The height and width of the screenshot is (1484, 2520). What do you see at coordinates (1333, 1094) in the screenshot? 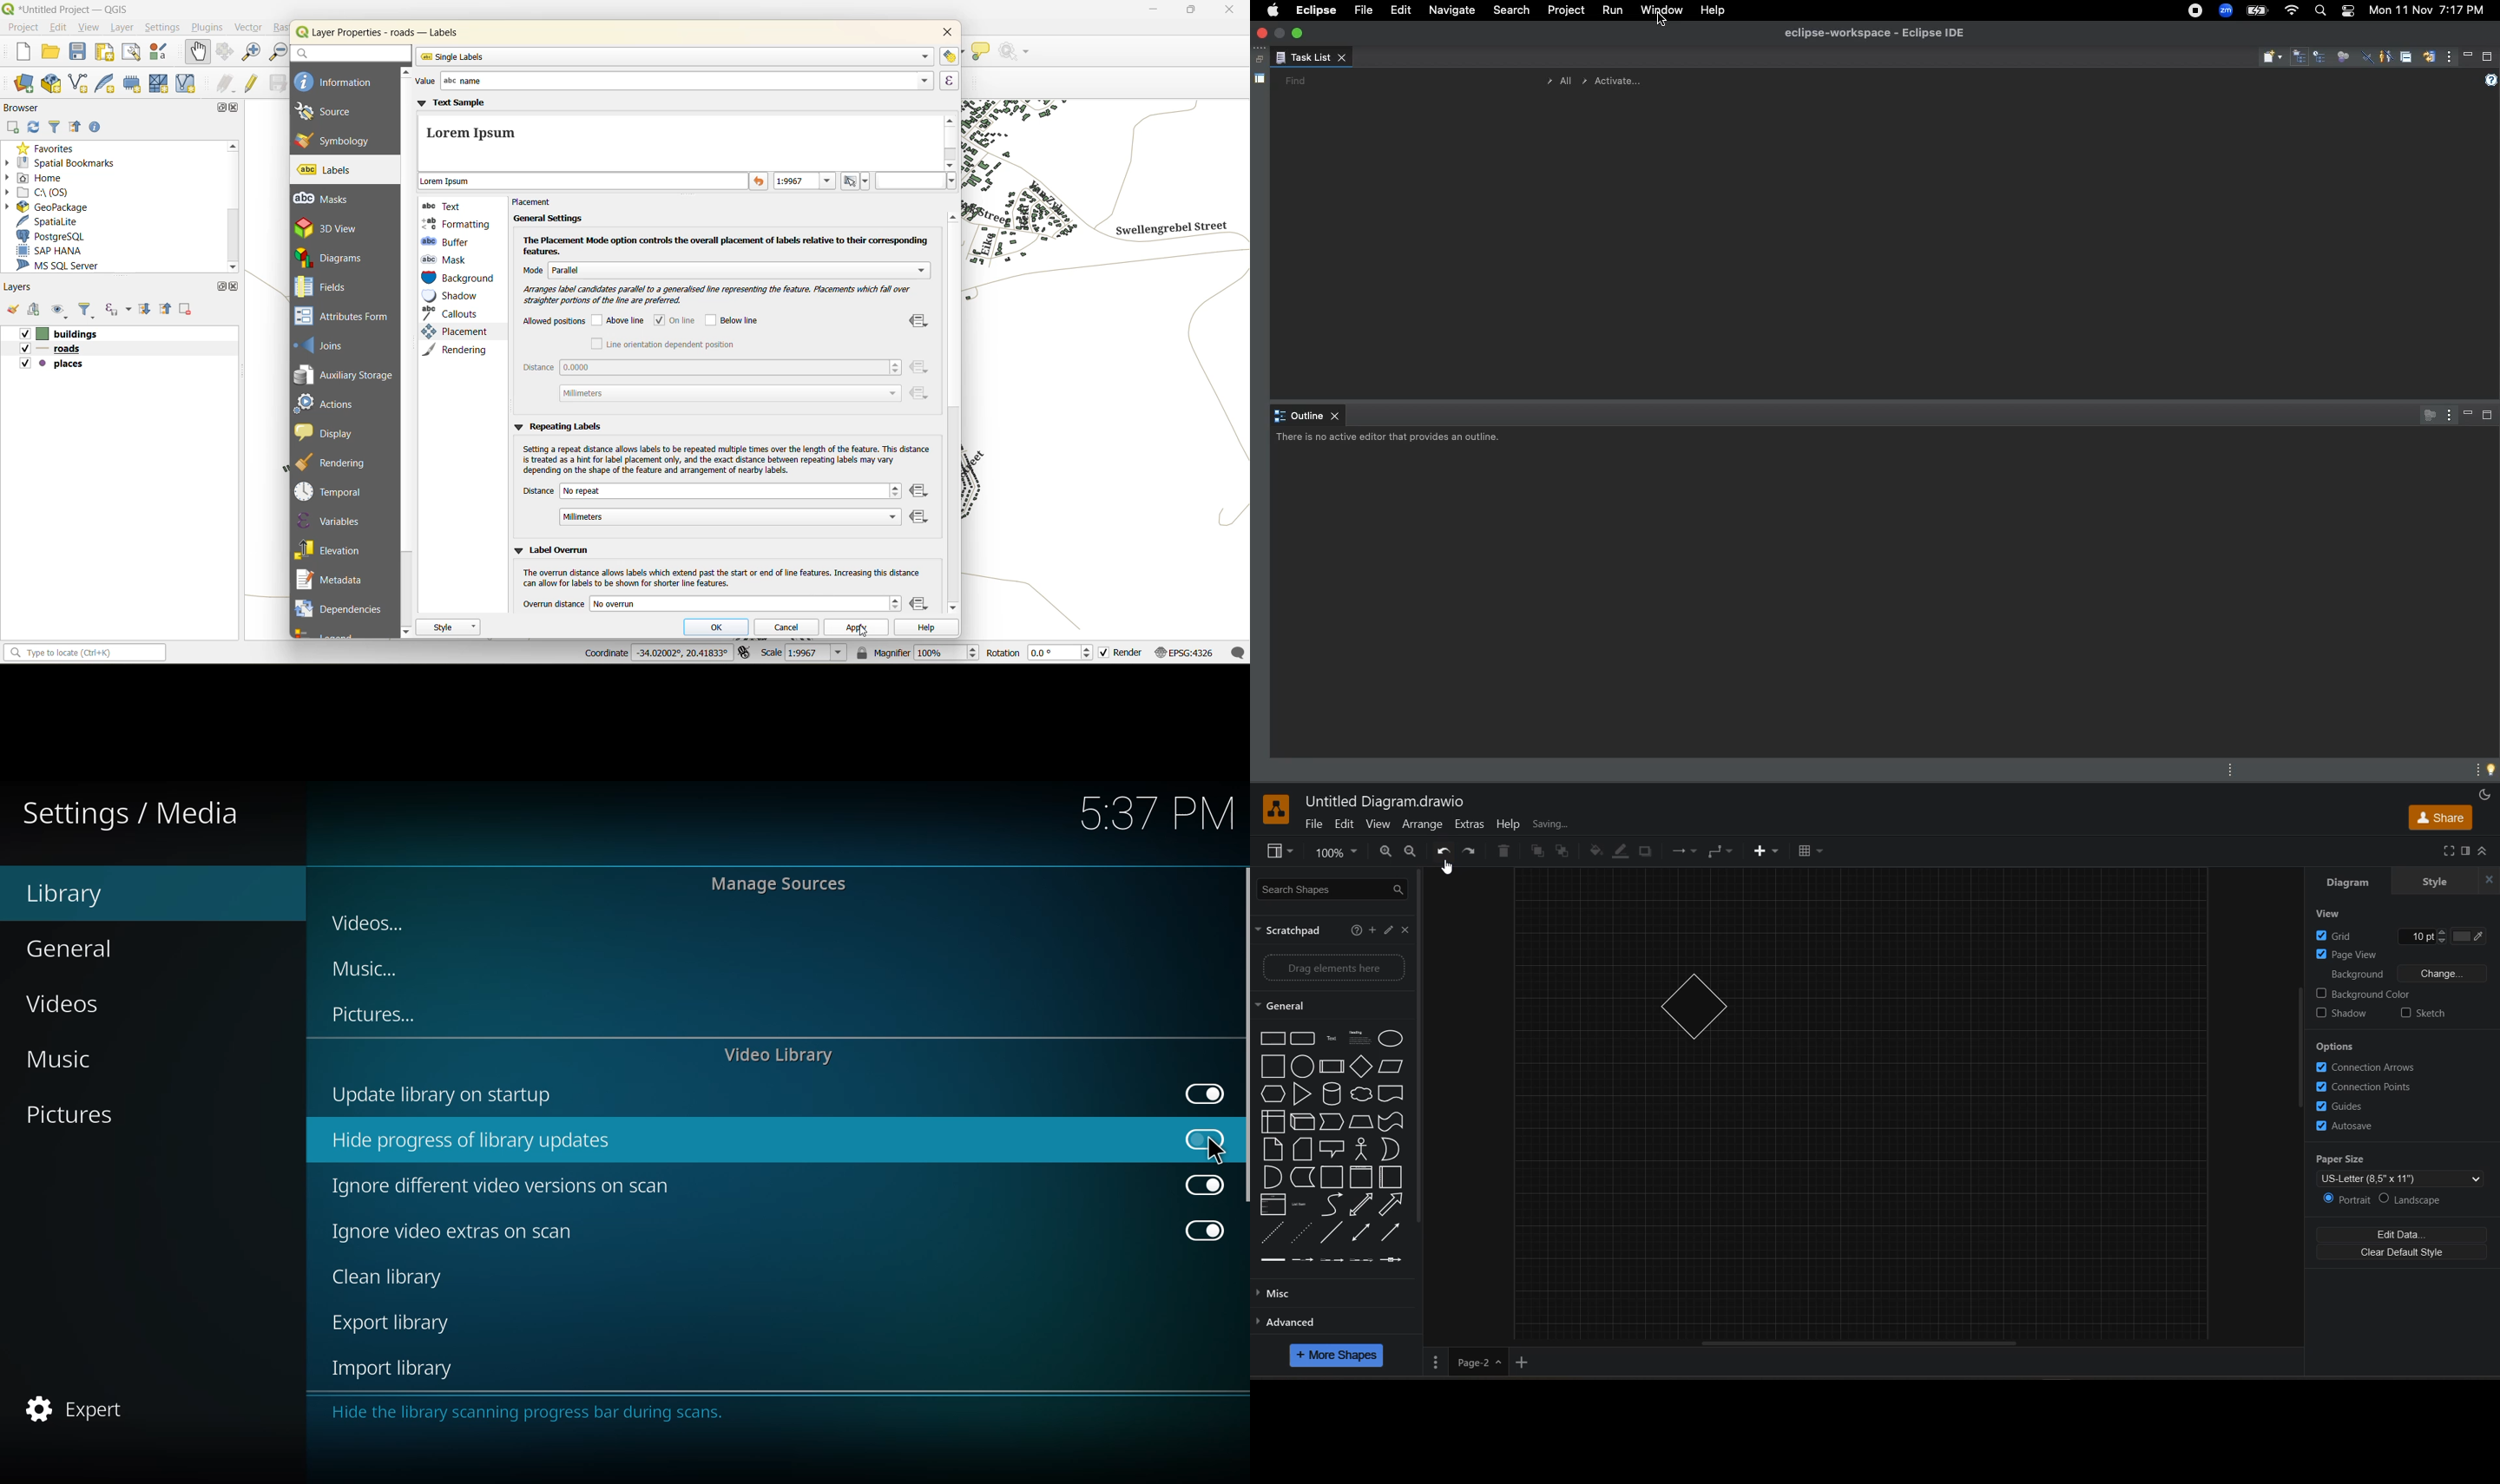
I see `Cylinder ` at bounding box center [1333, 1094].